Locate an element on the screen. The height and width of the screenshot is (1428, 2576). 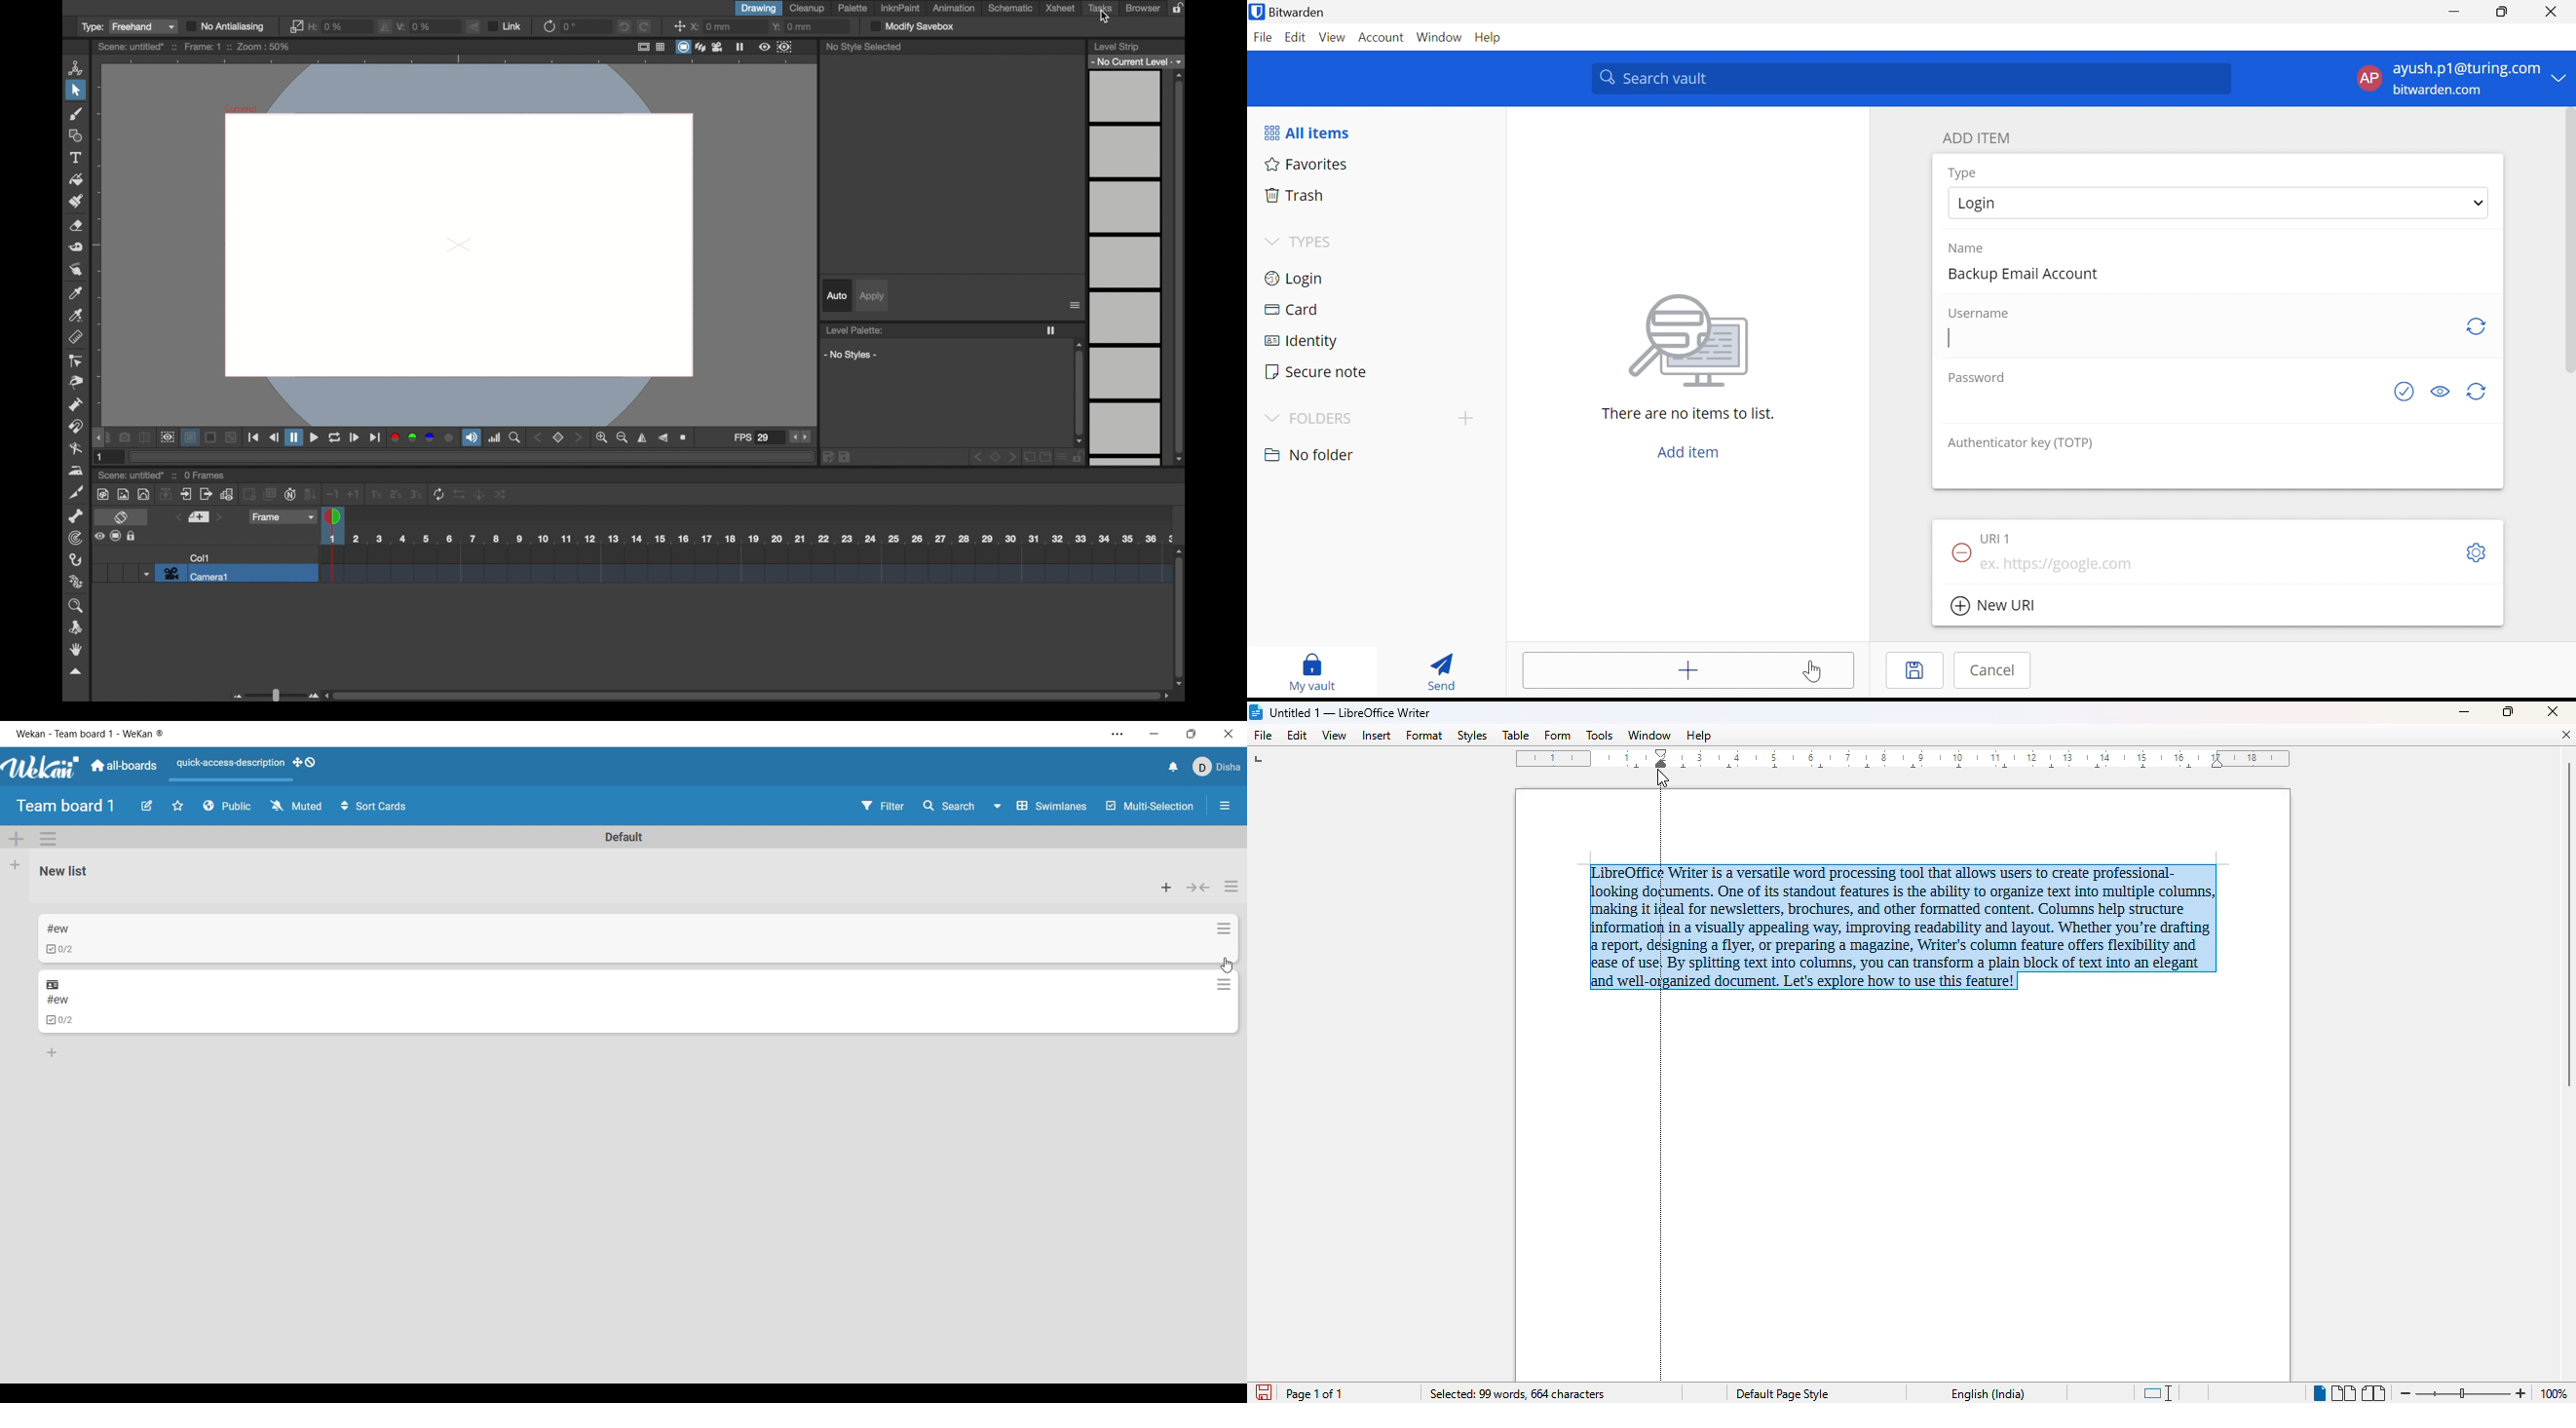
URL 1 is located at coordinates (1997, 539).